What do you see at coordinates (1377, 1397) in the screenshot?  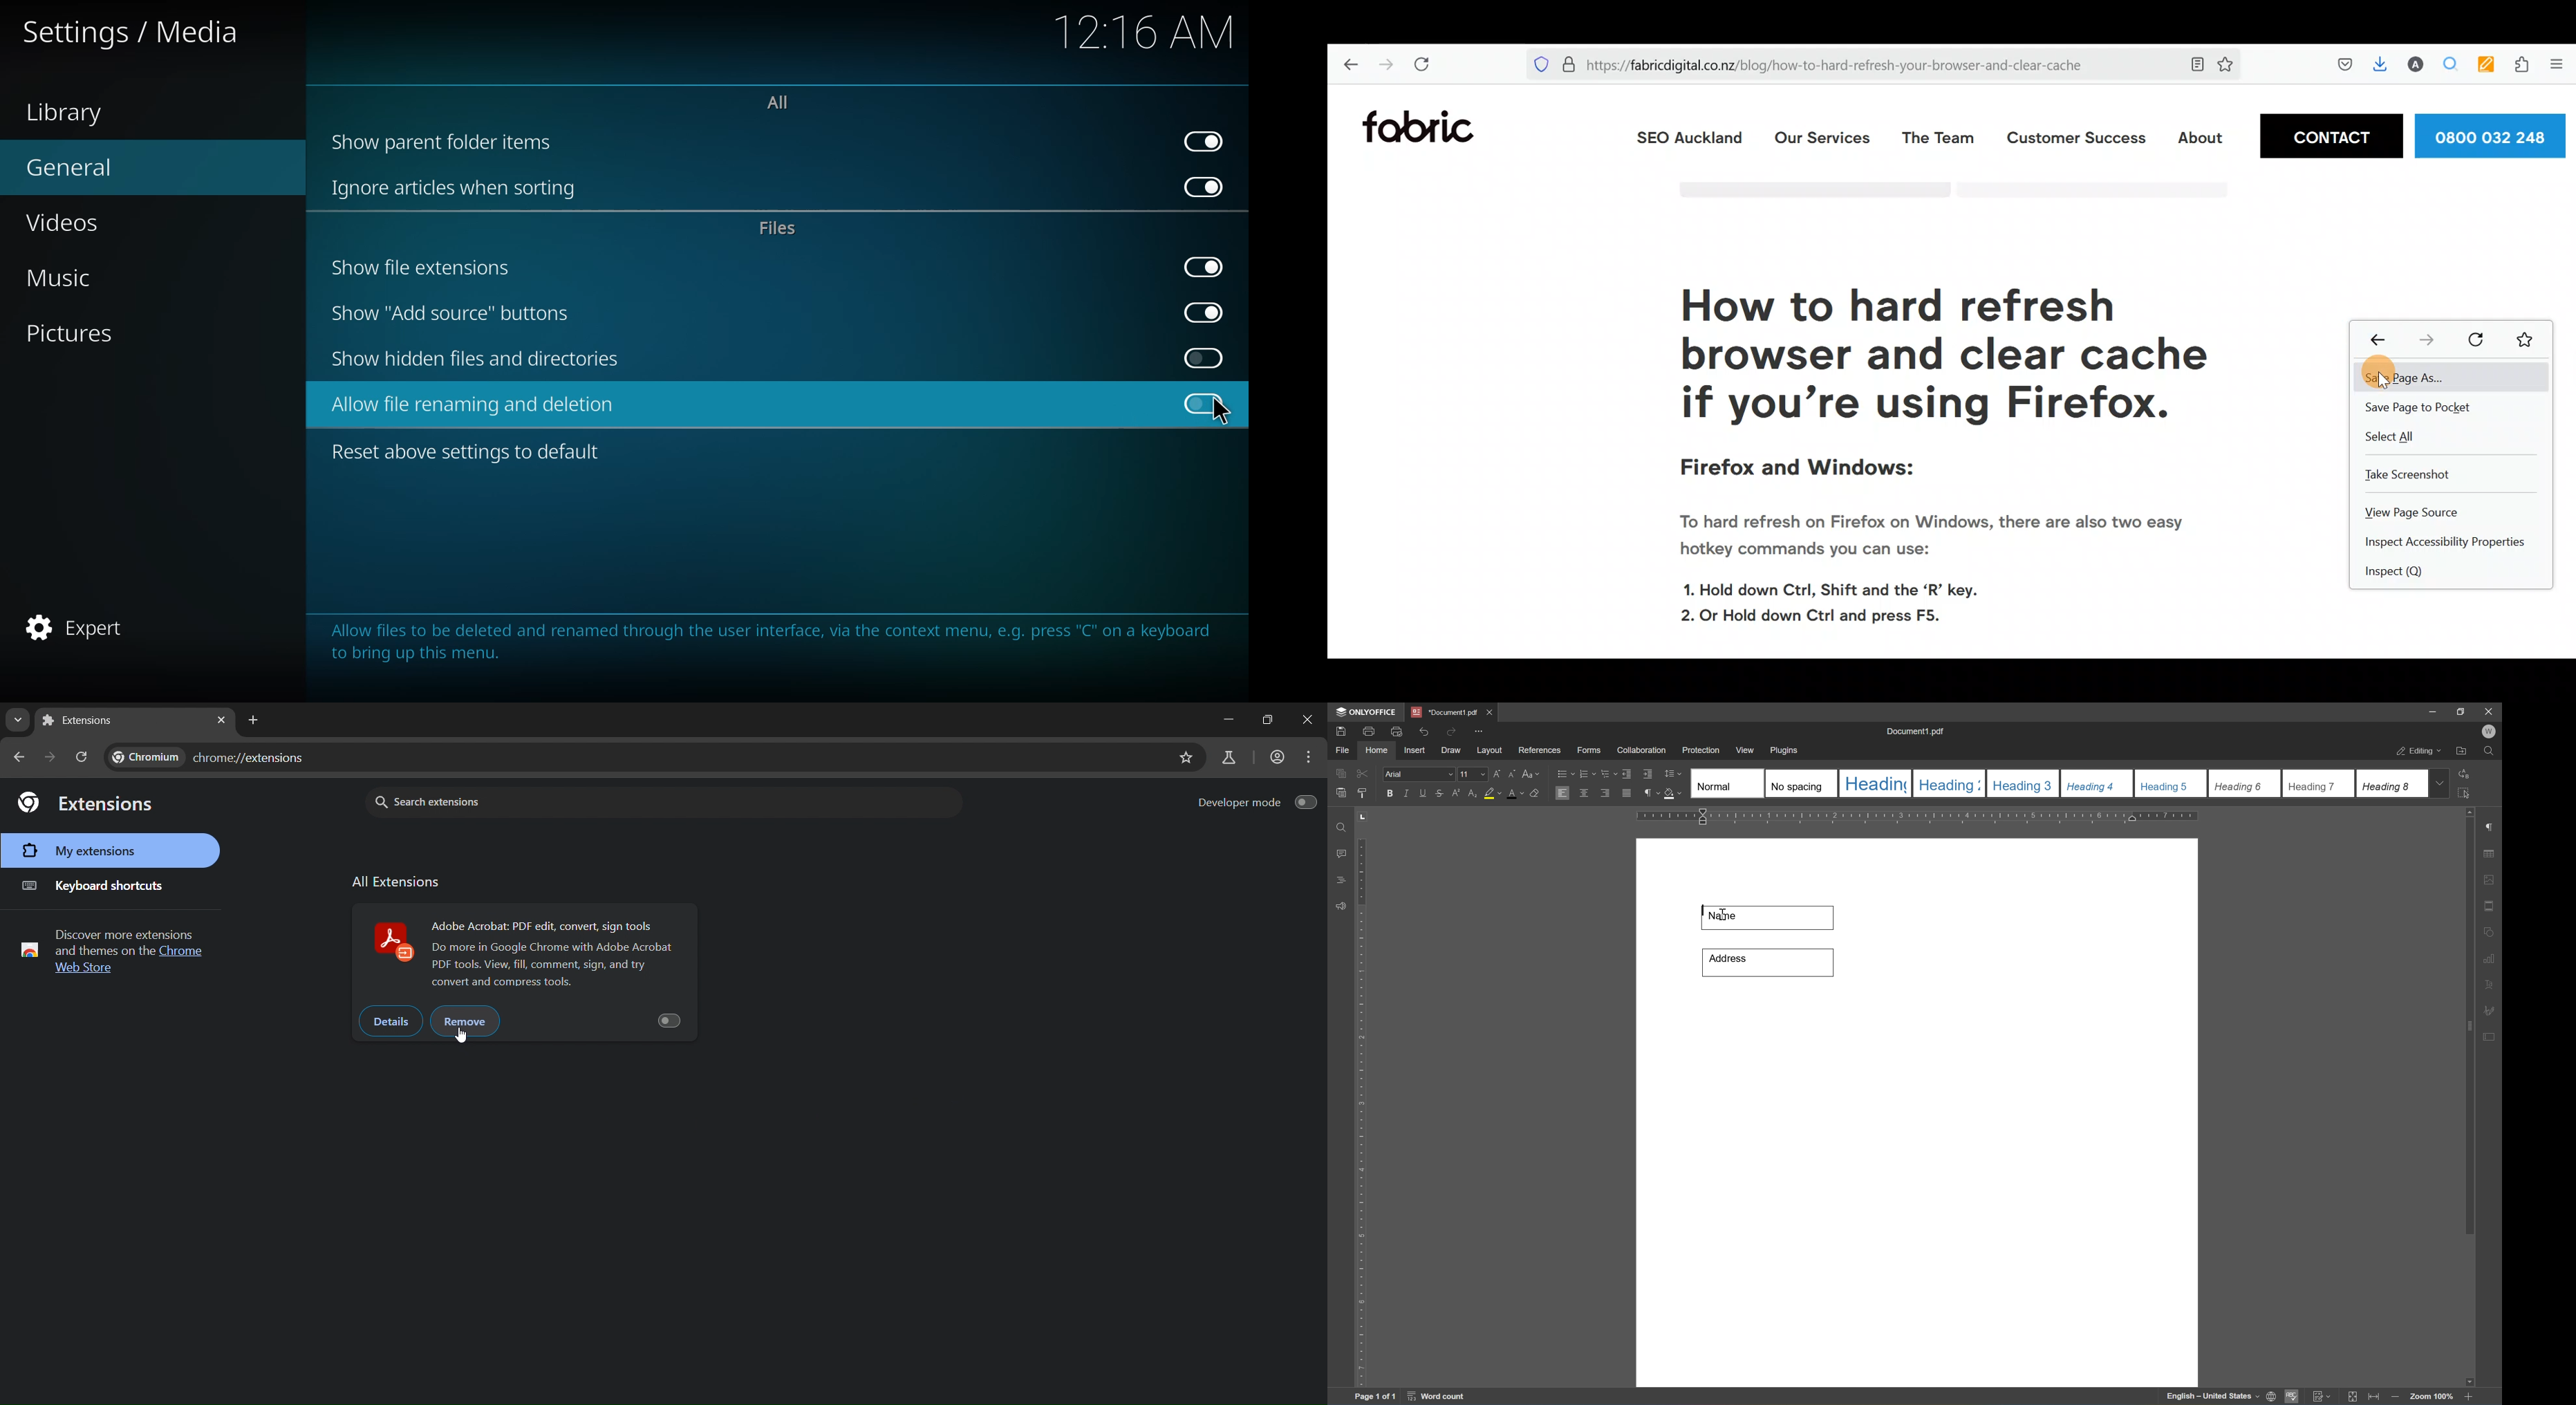 I see `page 1 of 1` at bounding box center [1377, 1397].